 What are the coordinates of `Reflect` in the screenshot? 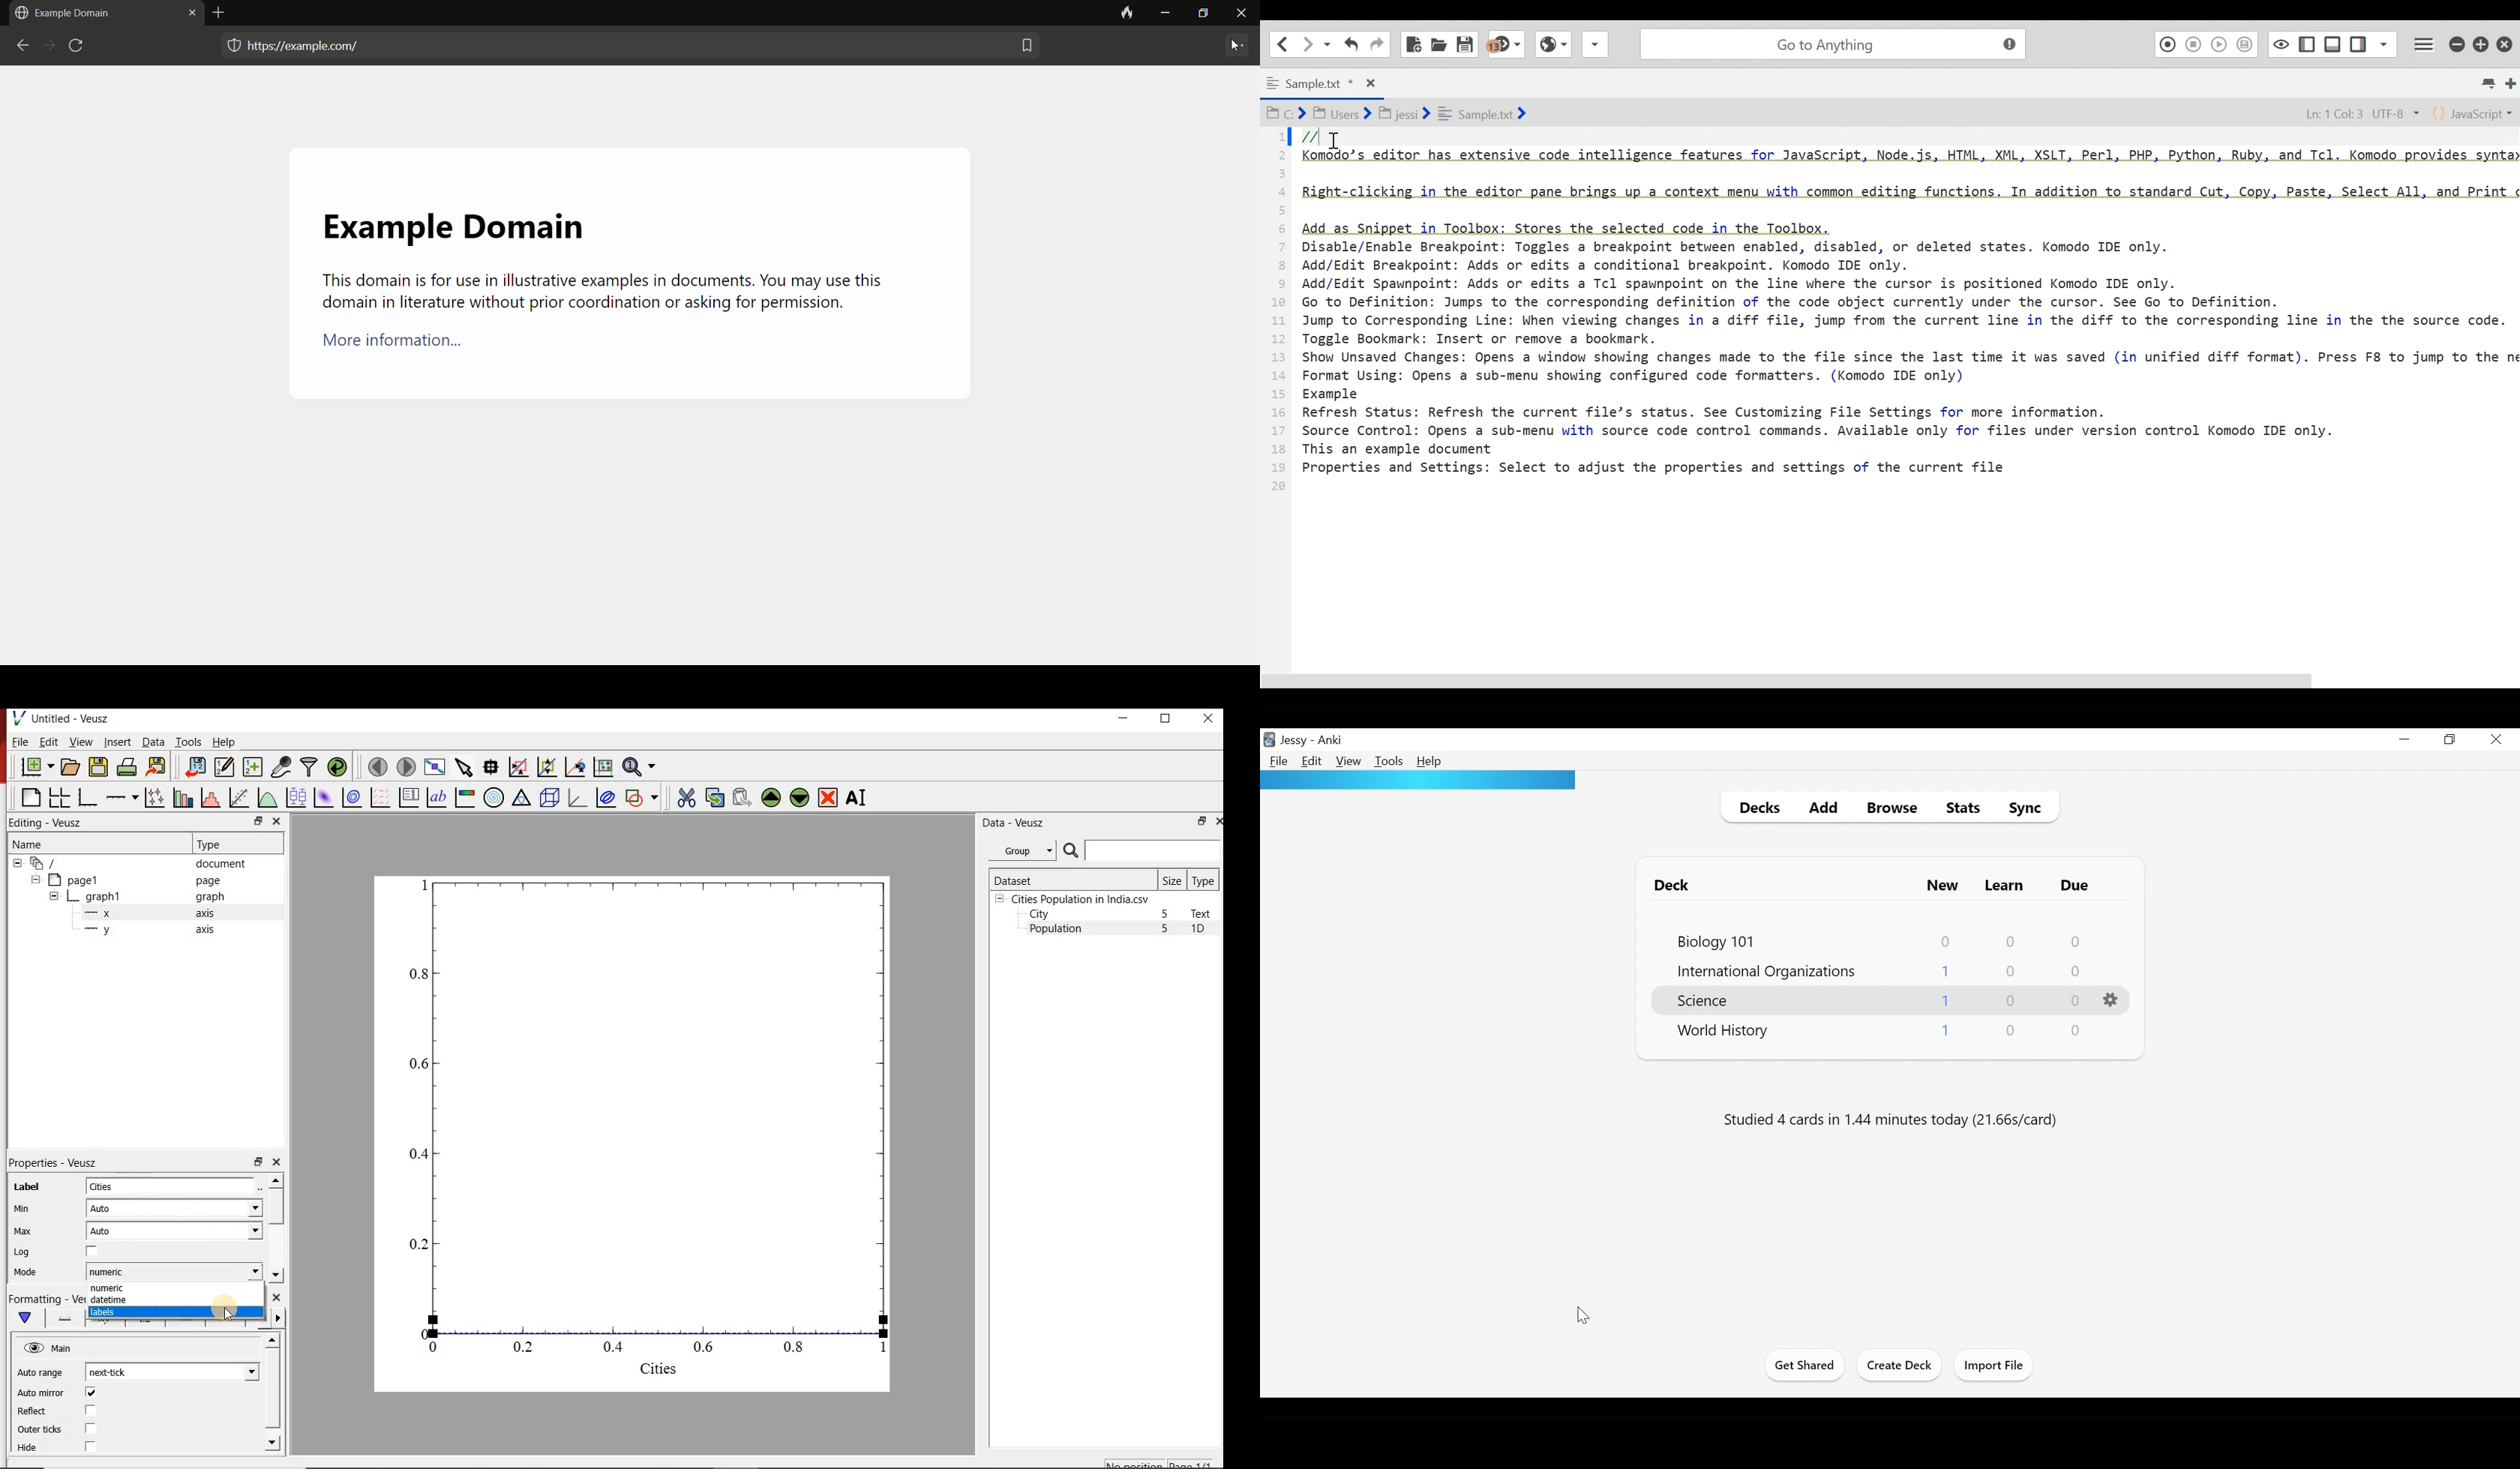 It's located at (36, 1411).